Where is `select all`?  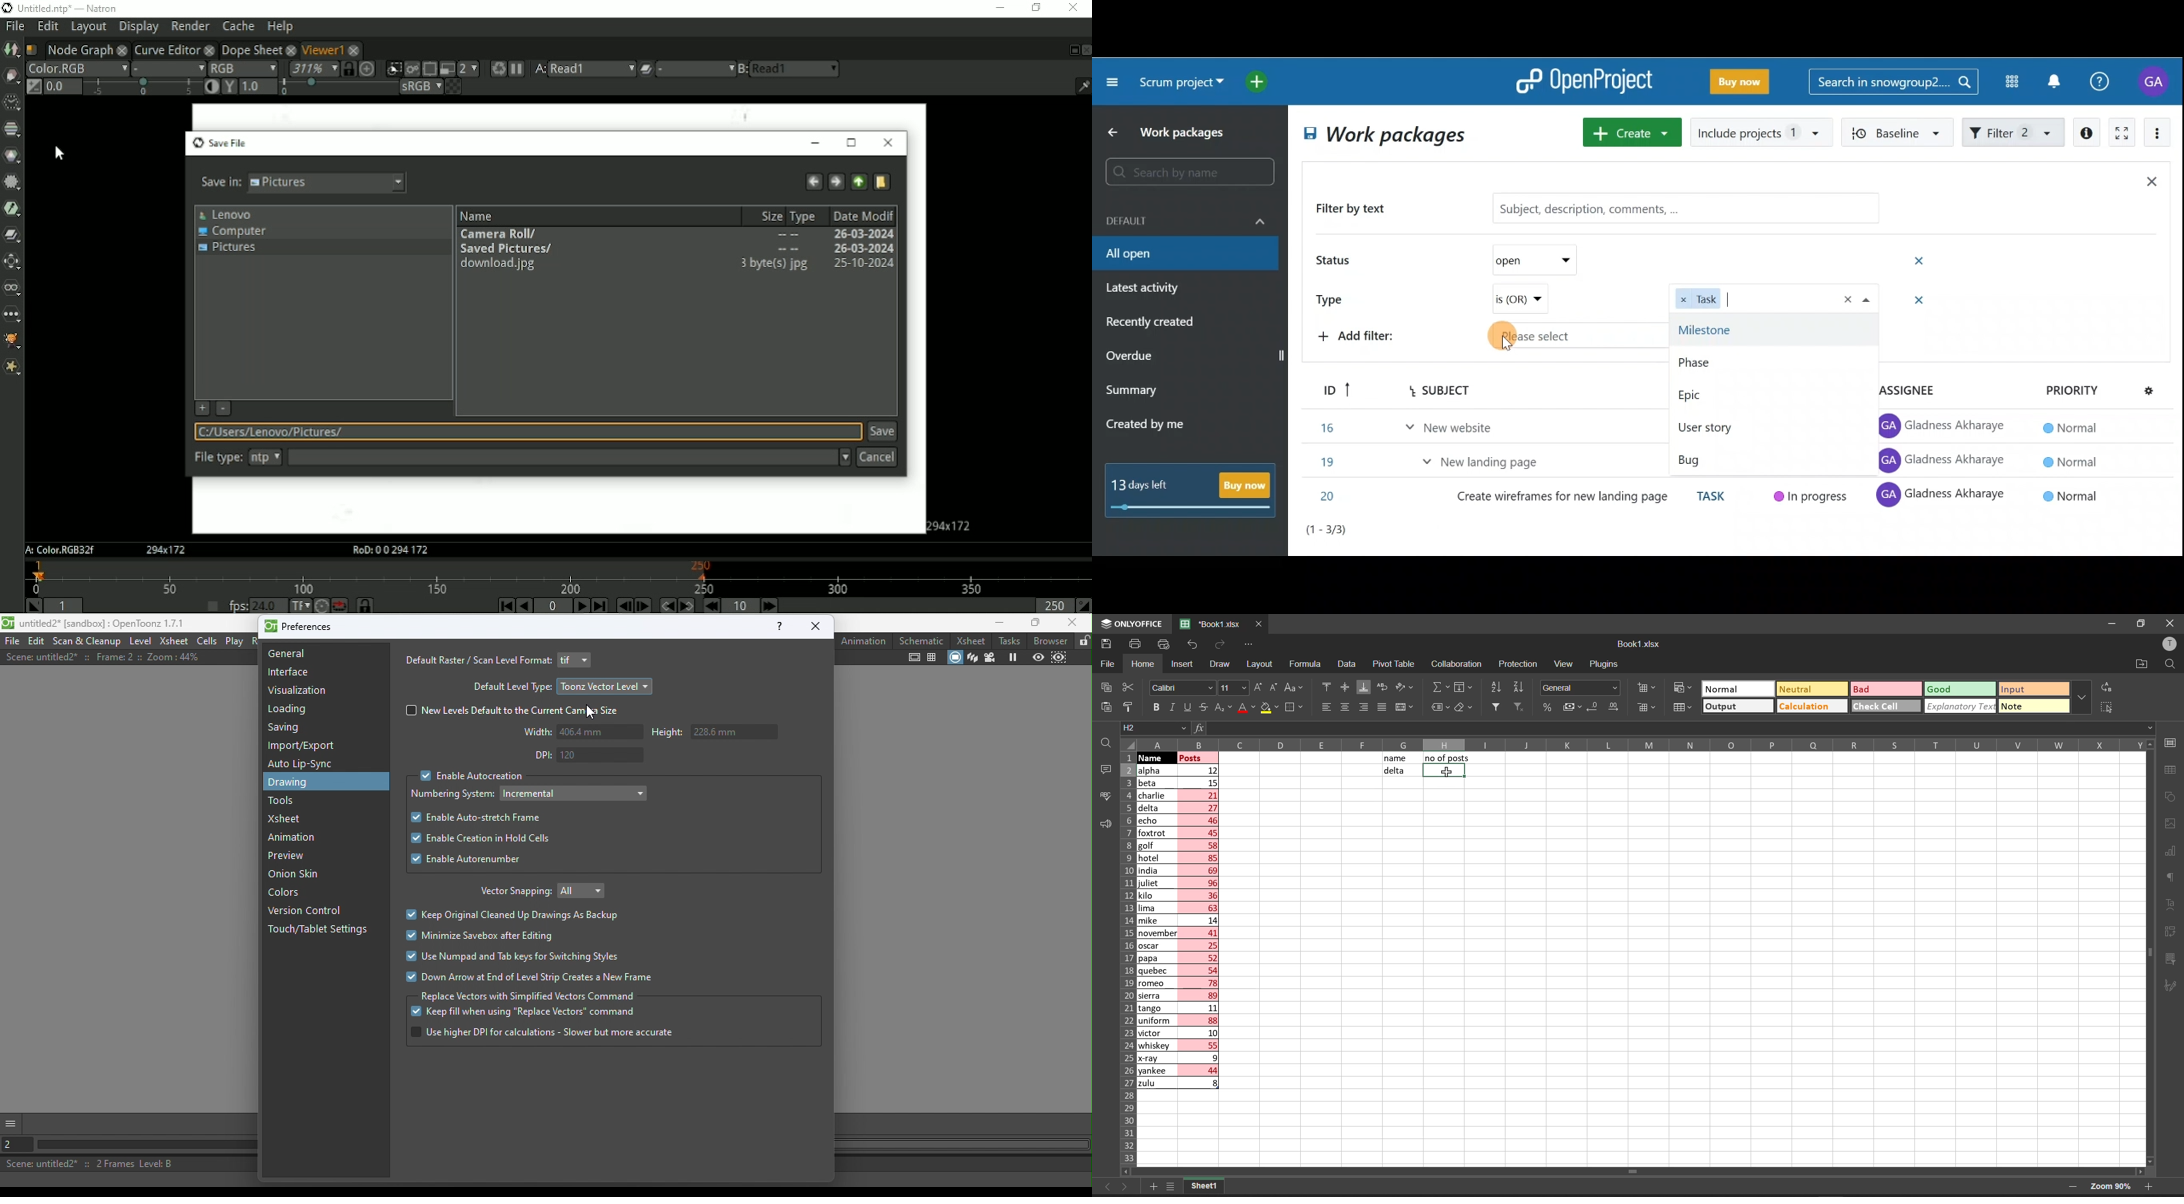
select all is located at coordinates (2106, 706).